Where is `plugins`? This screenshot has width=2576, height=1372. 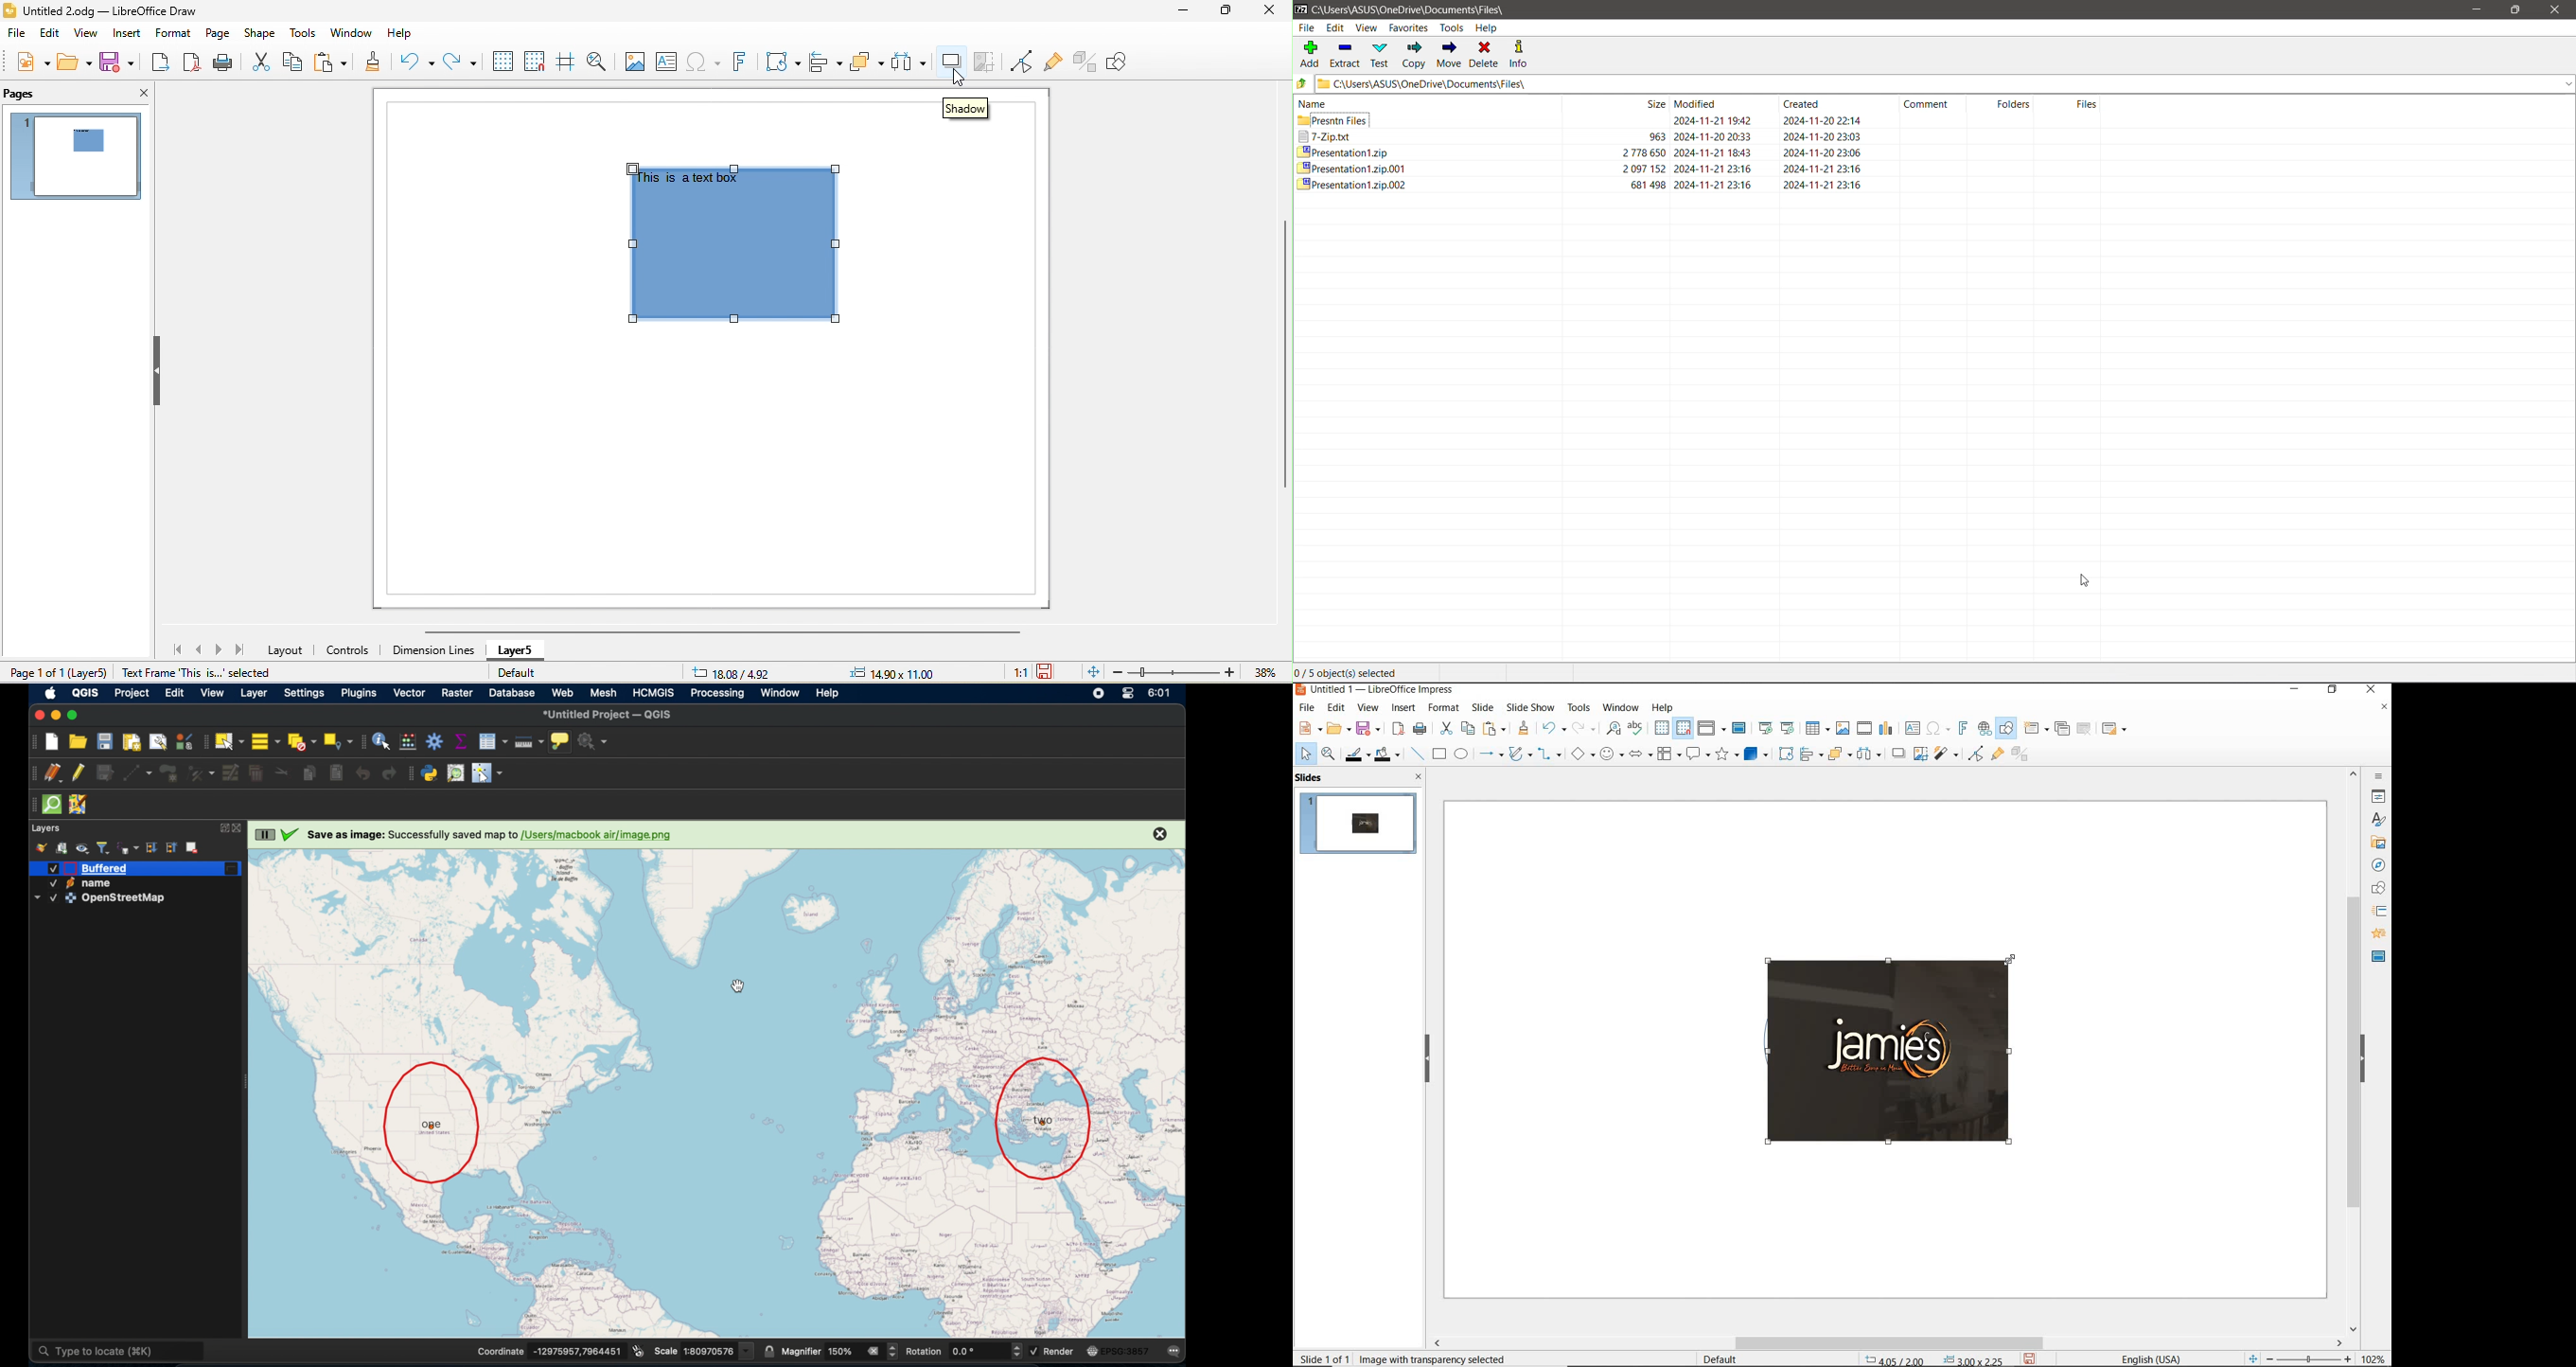
plugins is located at coordinates (359, 693).